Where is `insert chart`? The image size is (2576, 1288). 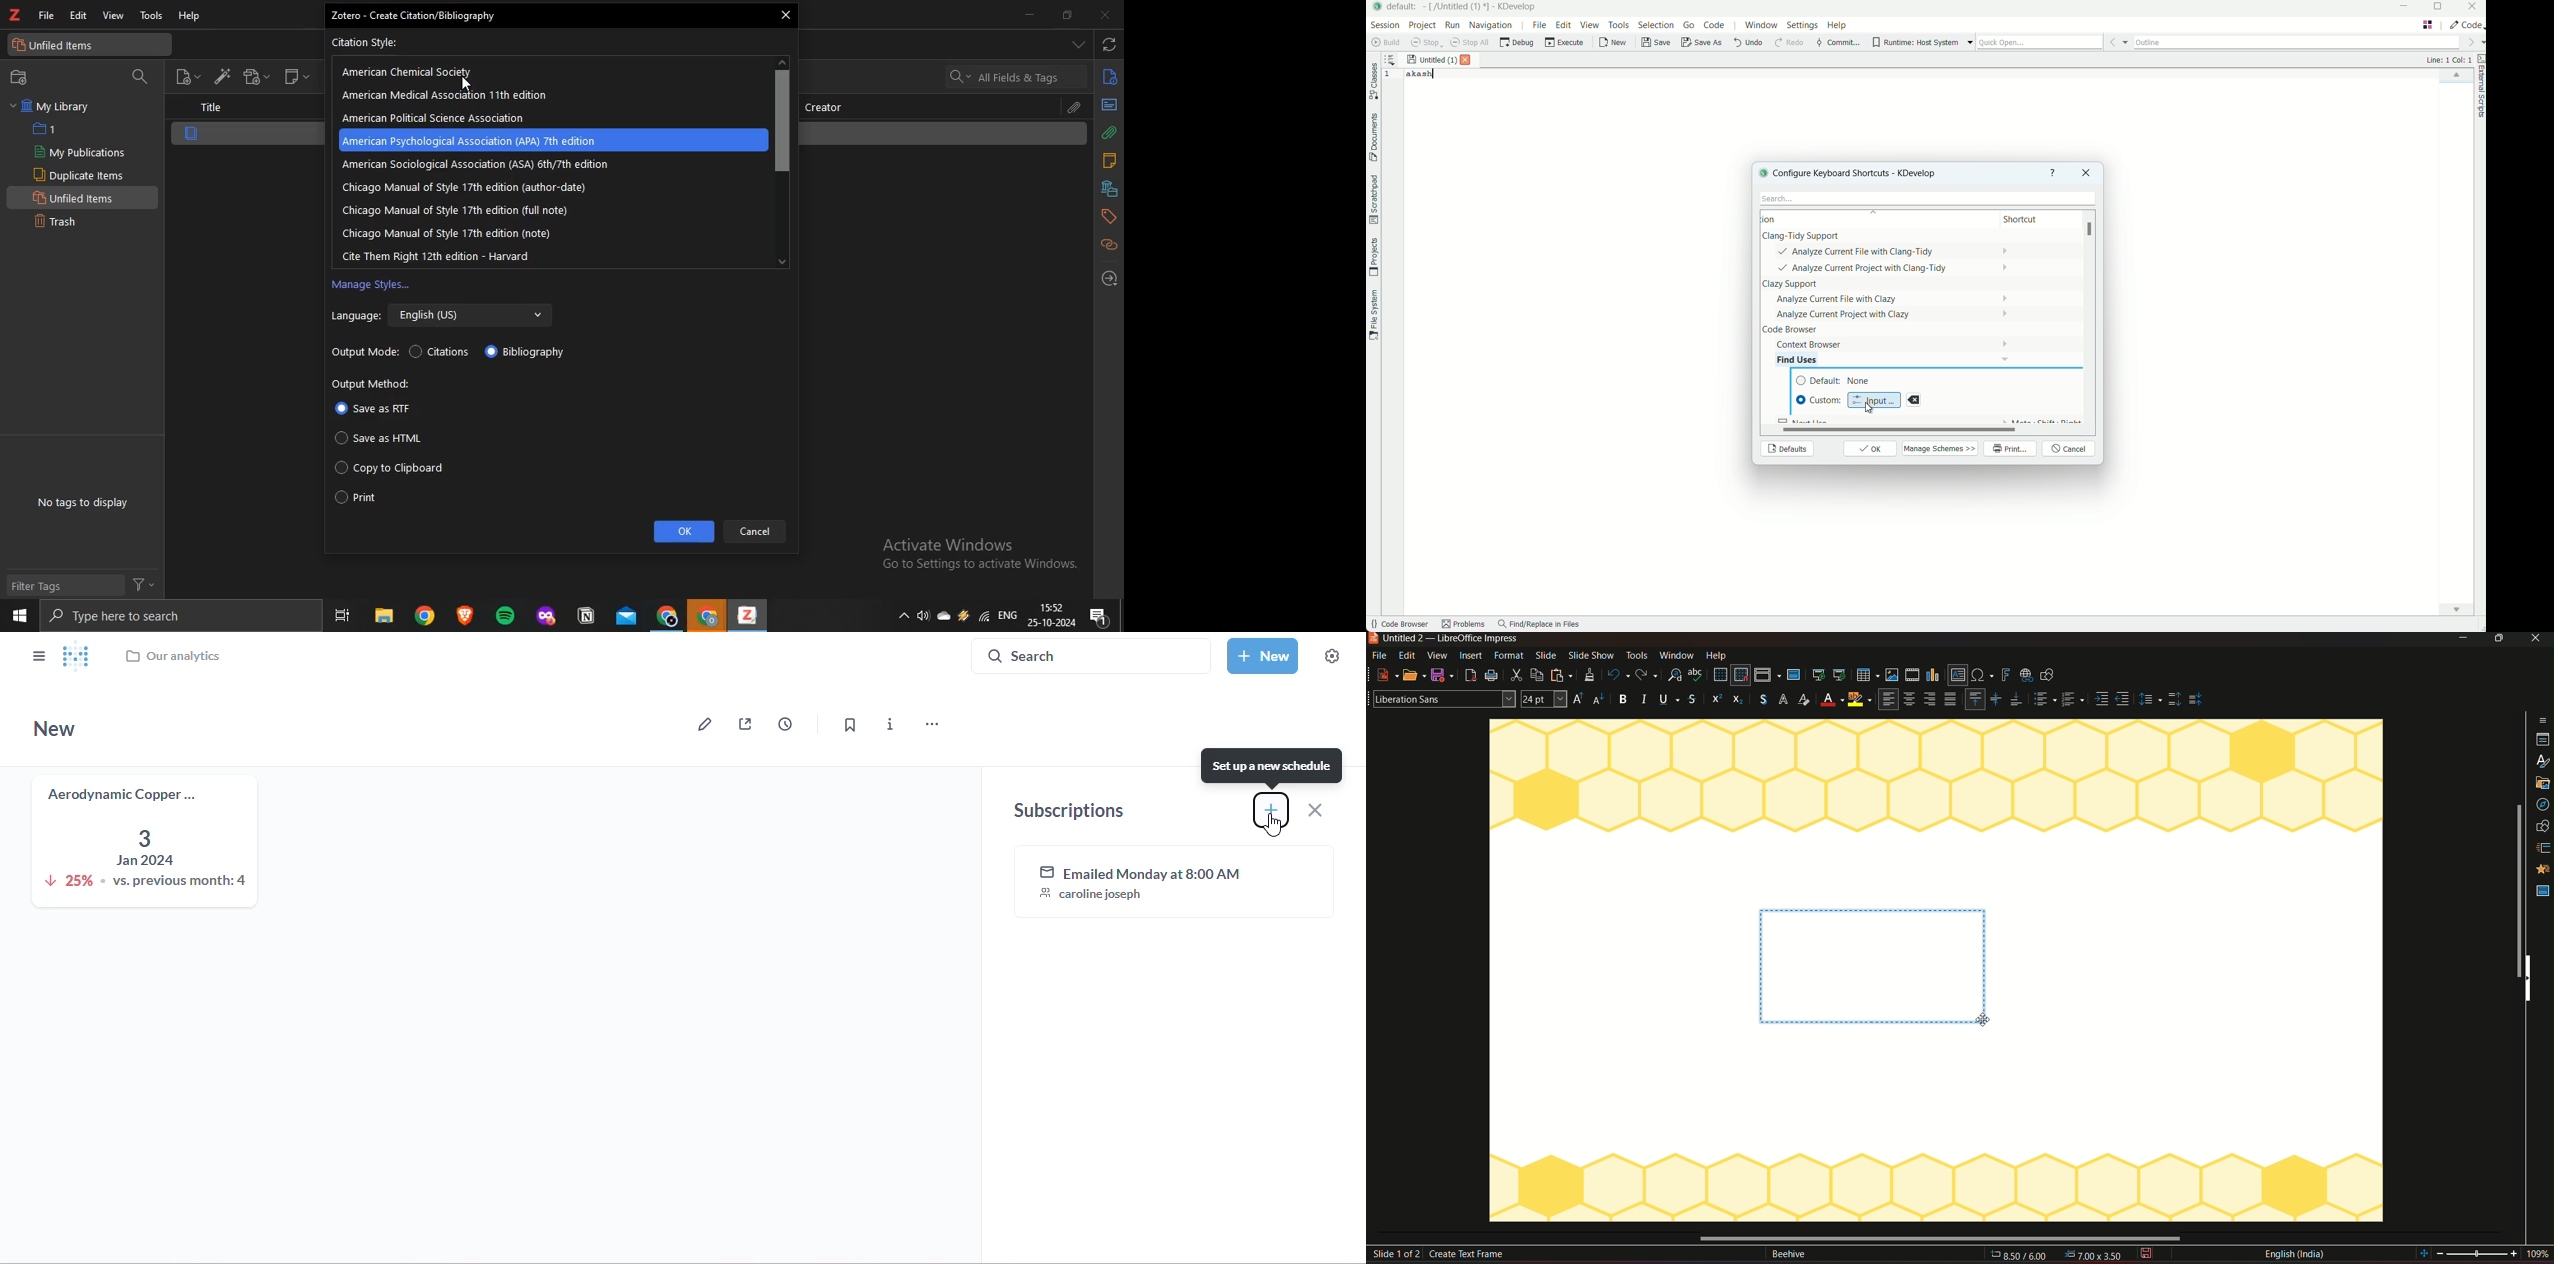 insert chart is located at coordinates (1934, 674).